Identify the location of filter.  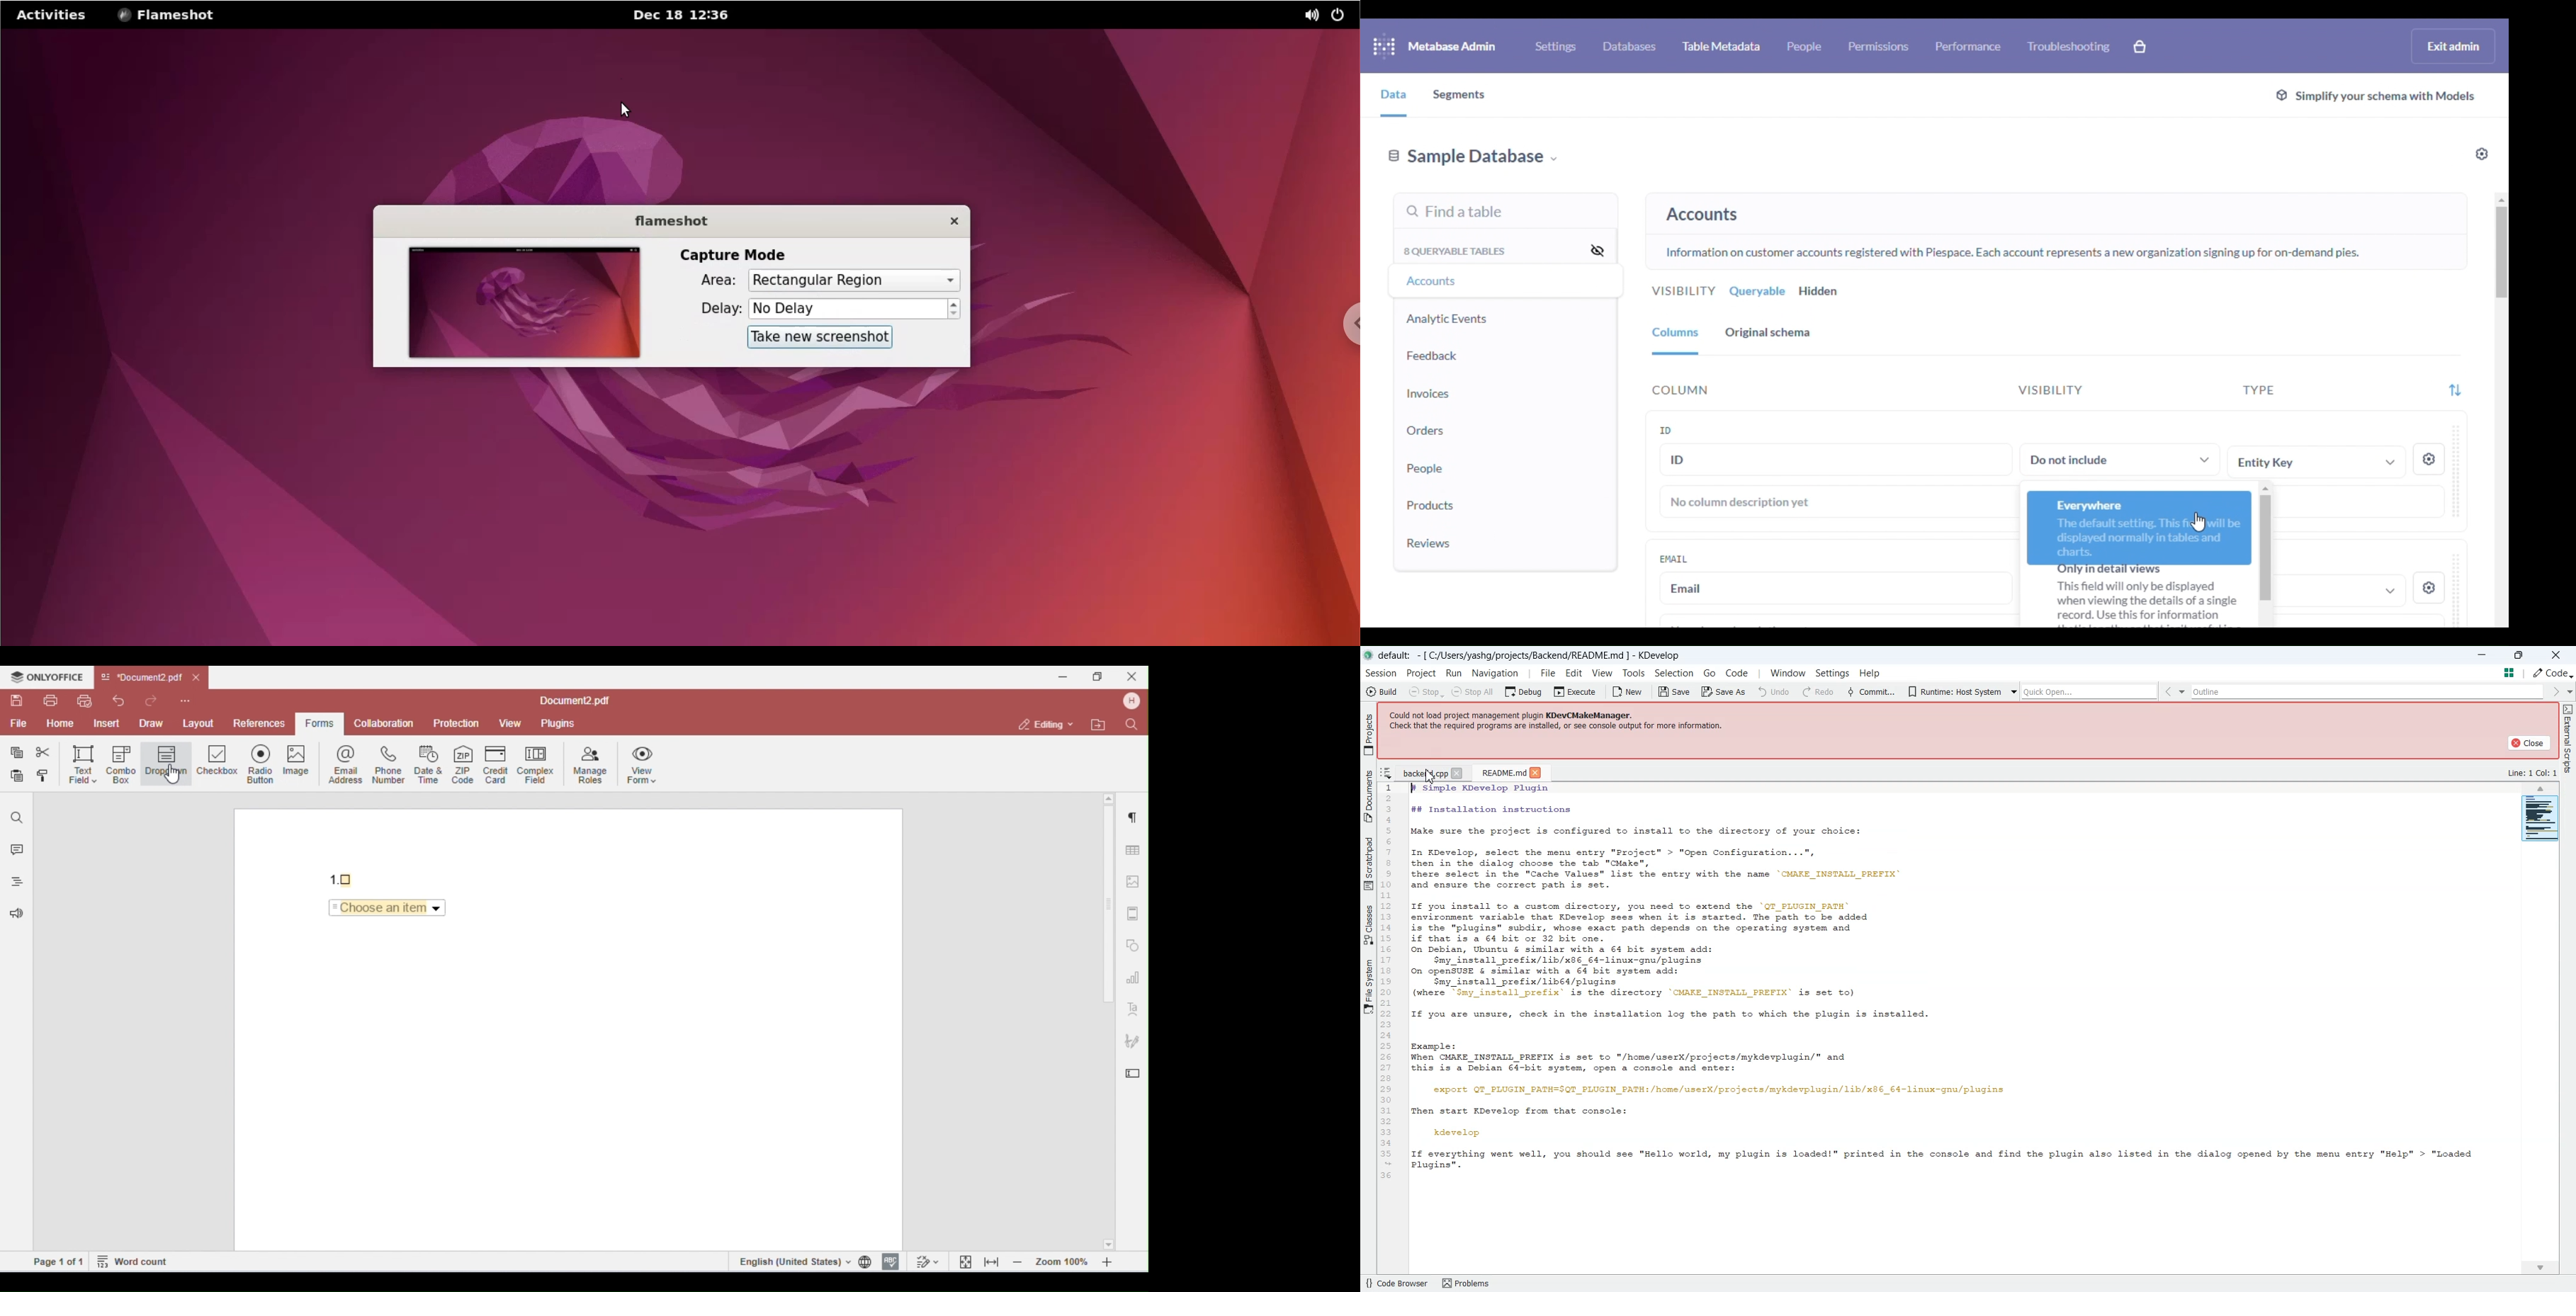
(2455, 391).